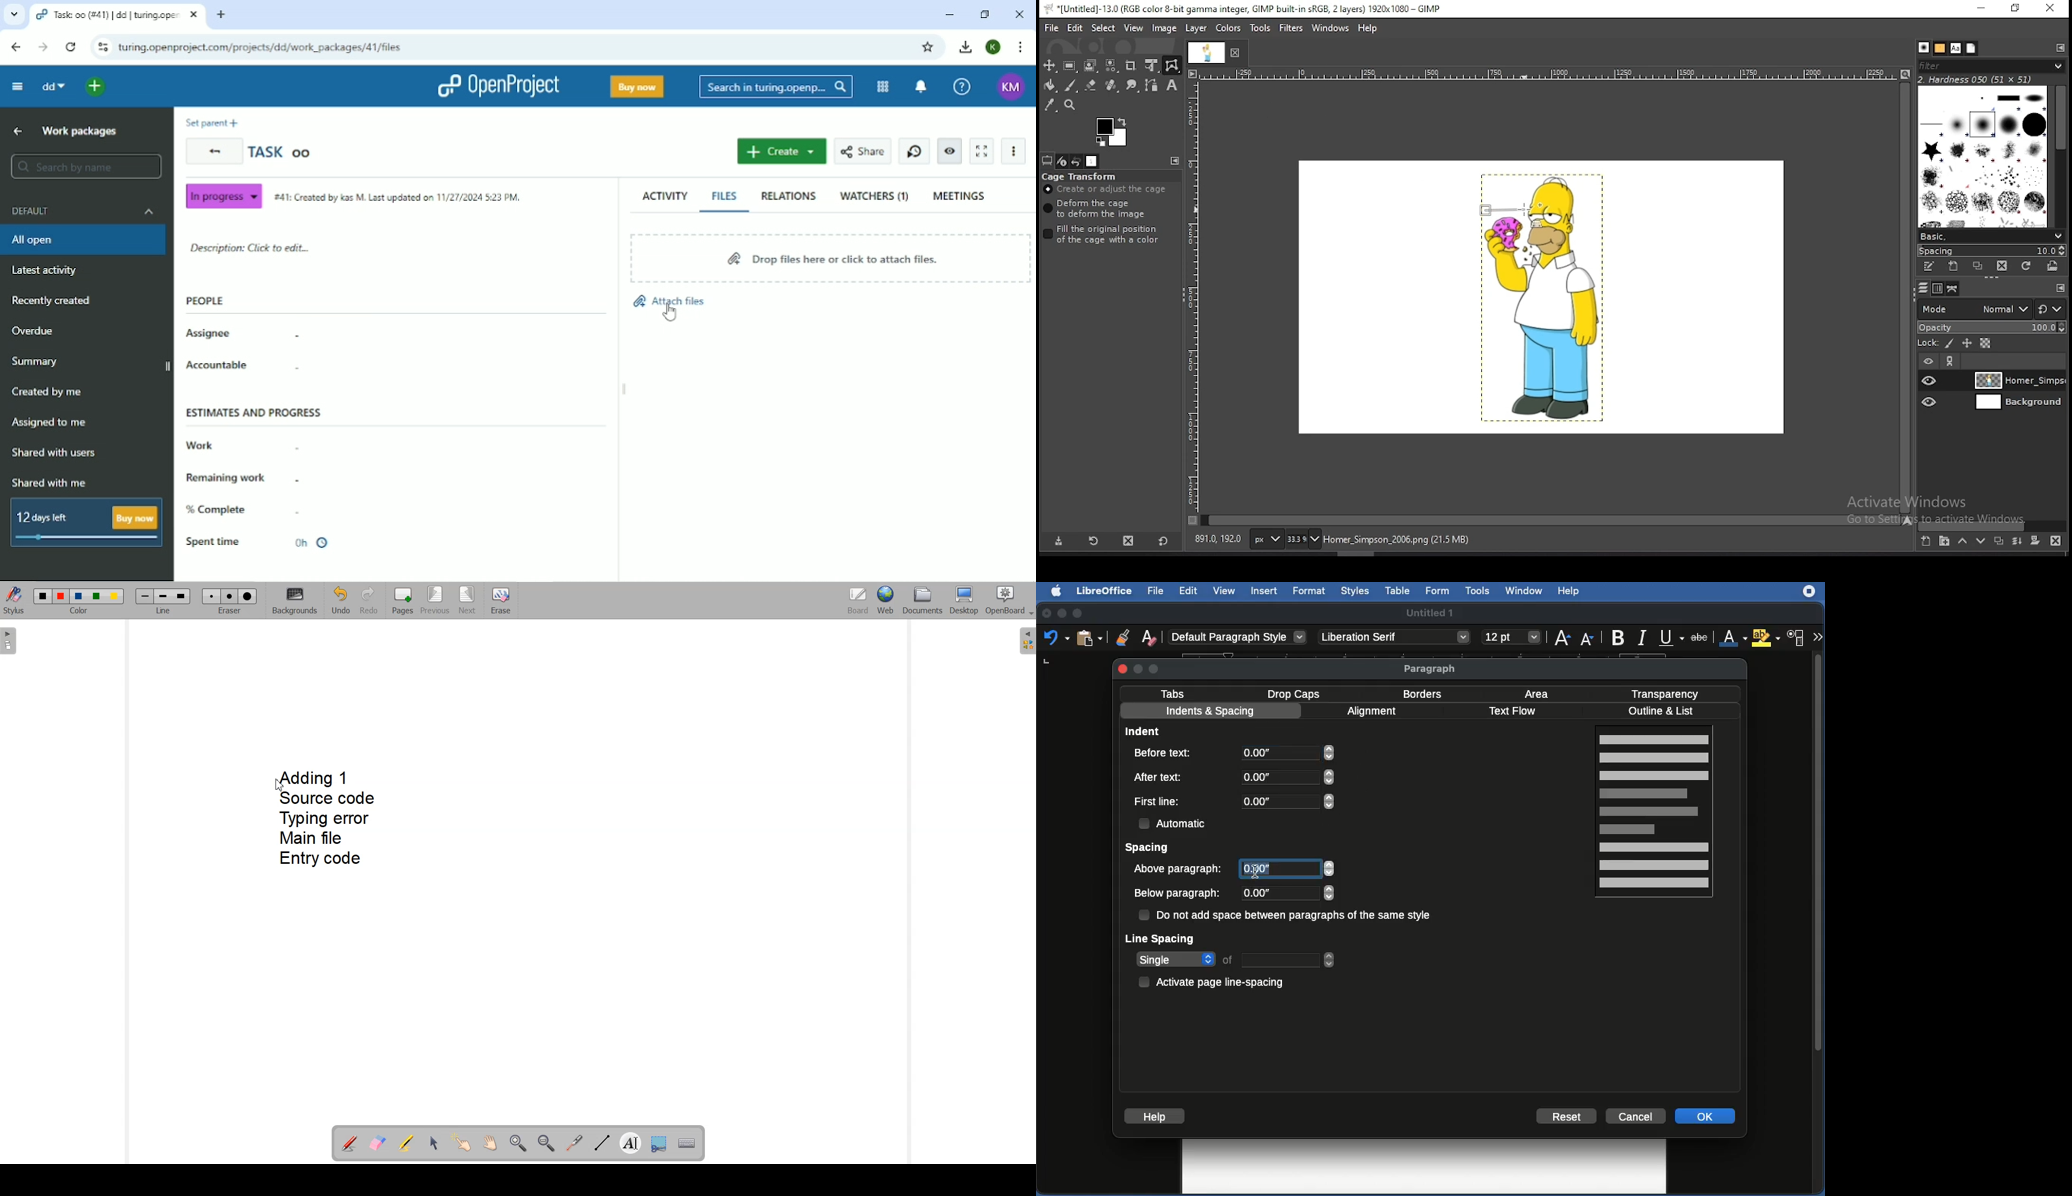  Describe the element at coordinates (1297, 693) in the screenshot. I see `Drop caps` at that location.